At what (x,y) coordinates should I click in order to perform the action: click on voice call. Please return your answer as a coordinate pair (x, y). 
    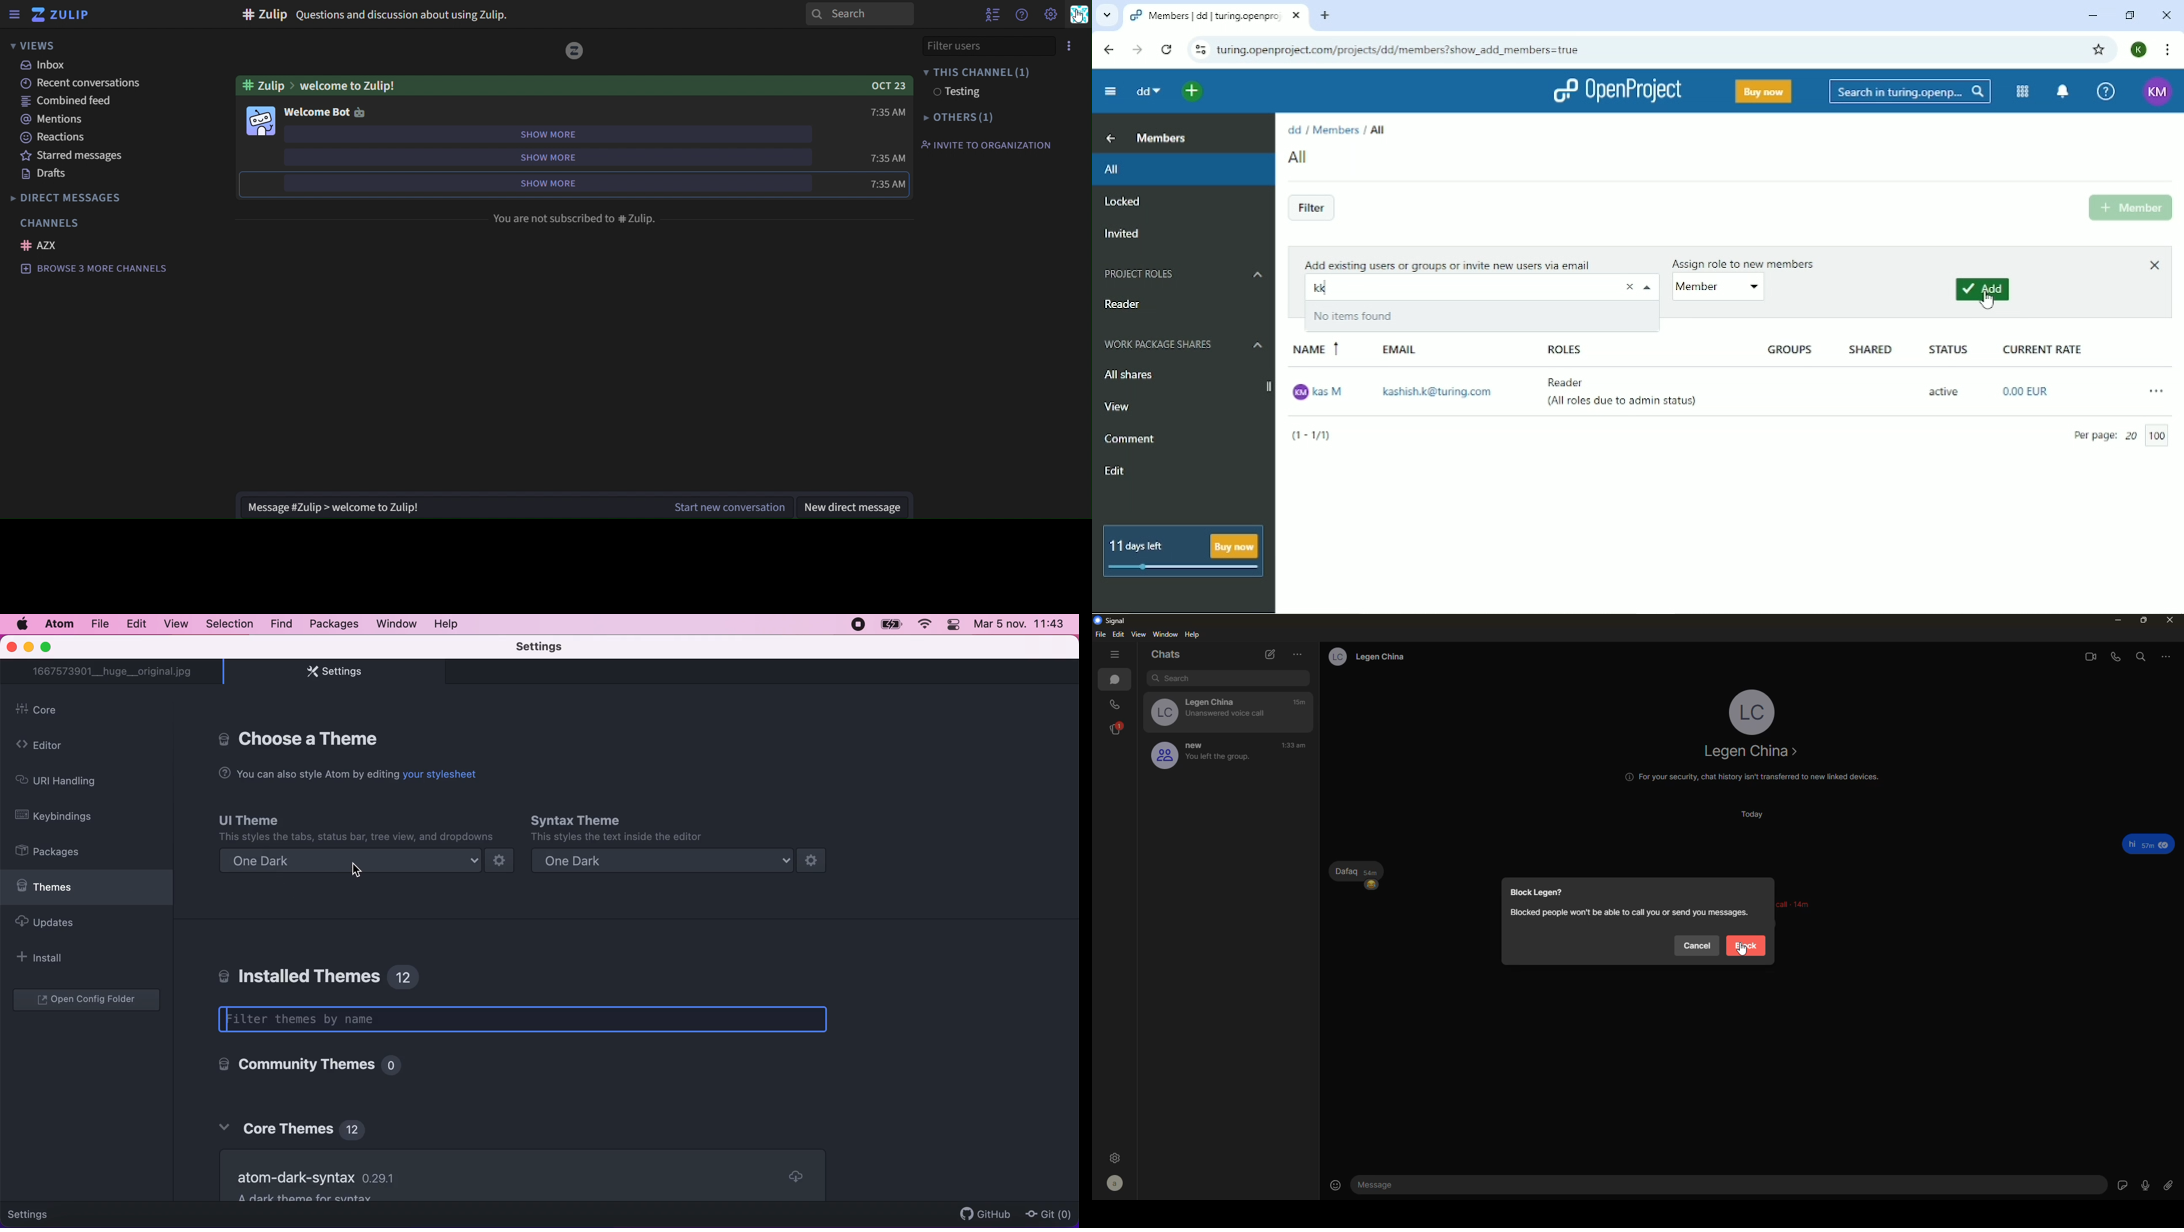
    Looking at the image, I should click on (2117, 656).